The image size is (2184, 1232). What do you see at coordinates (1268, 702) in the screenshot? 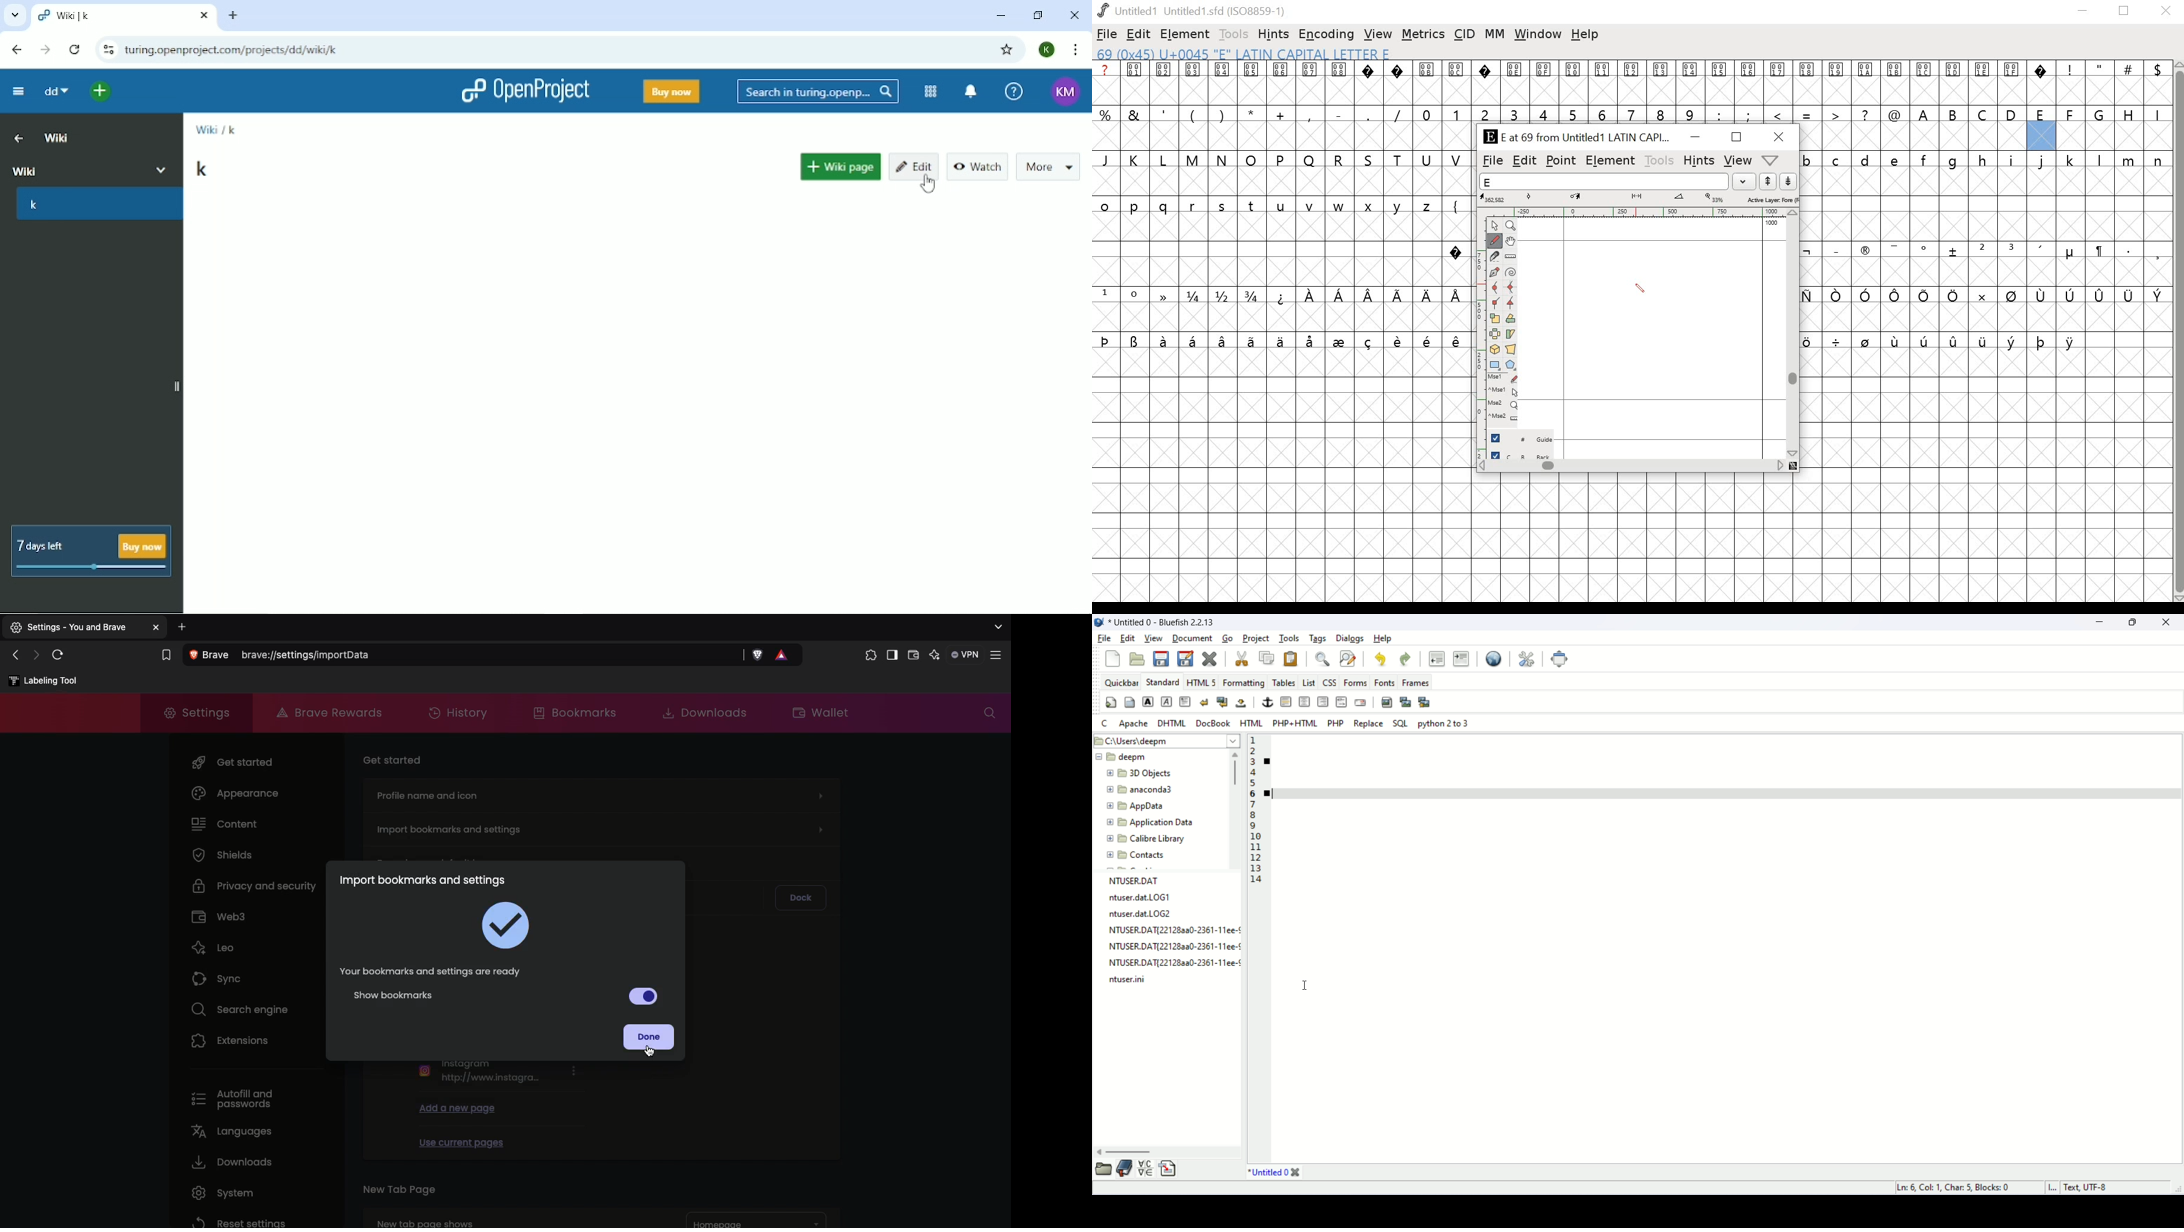
I see `anchor` at bounding box center [1268, 702].